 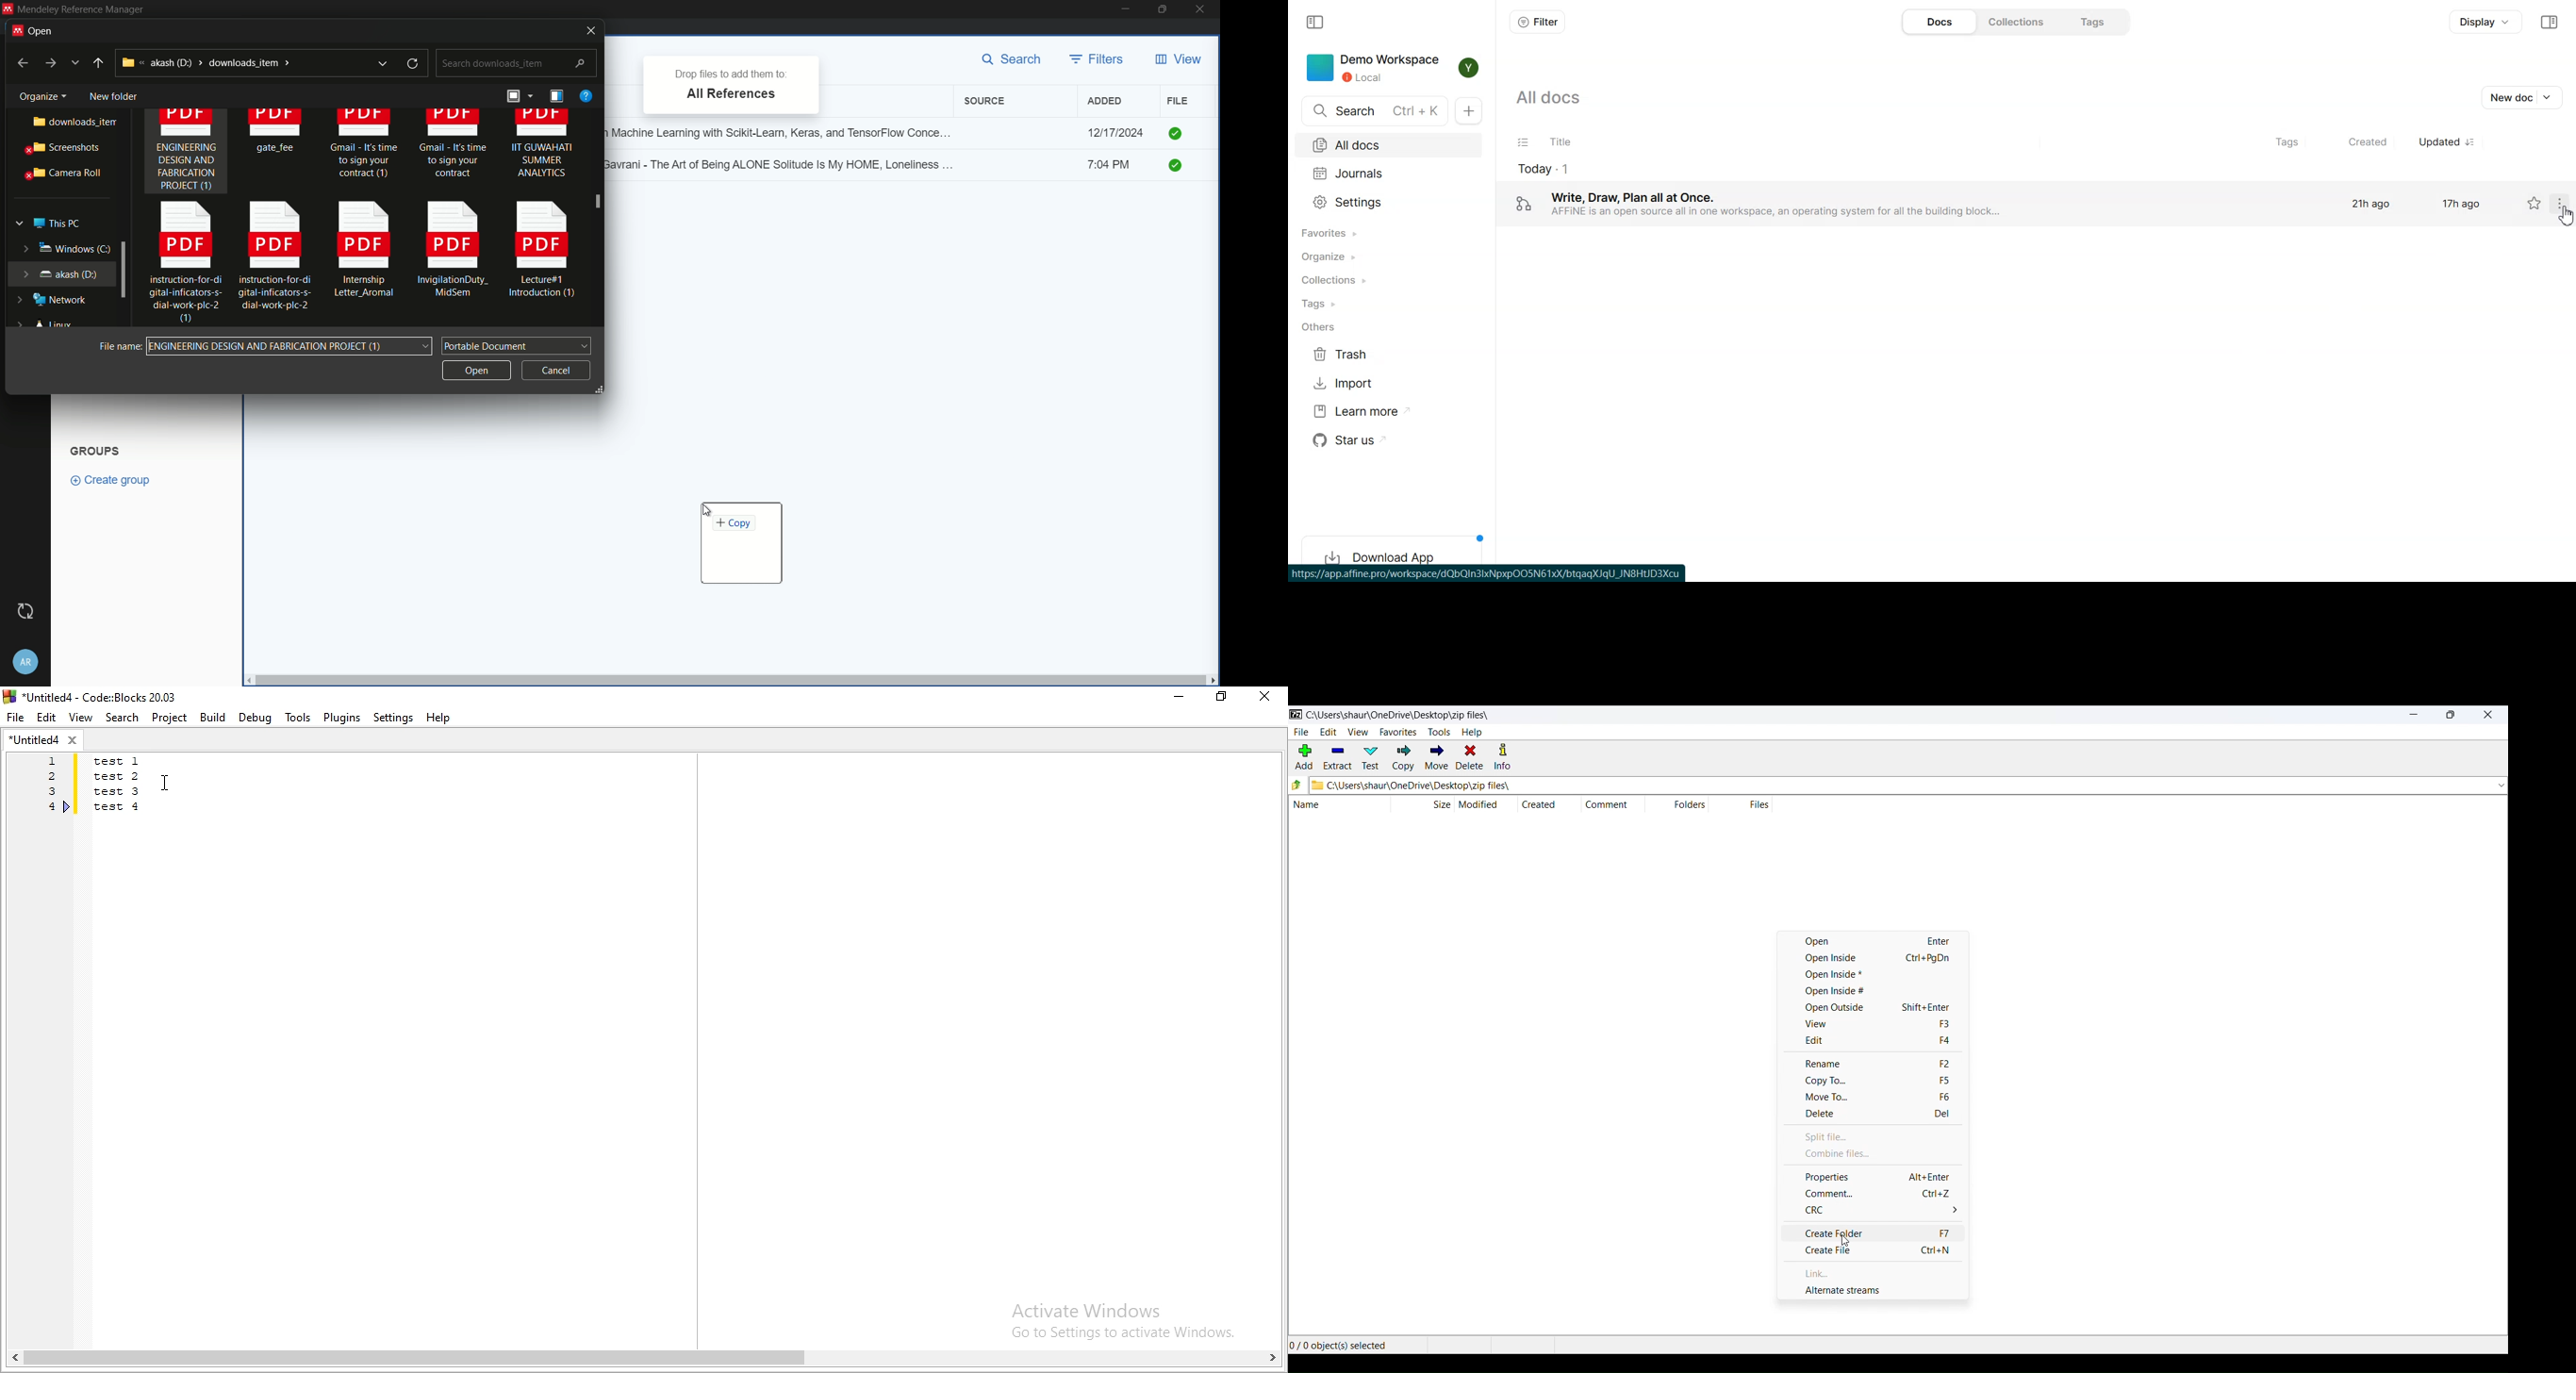 What do you see at coordinates (454, 146) in the screenshot?
I see `Gmail - It's time.
to sign your
contract` at bounding box center [454, 146].